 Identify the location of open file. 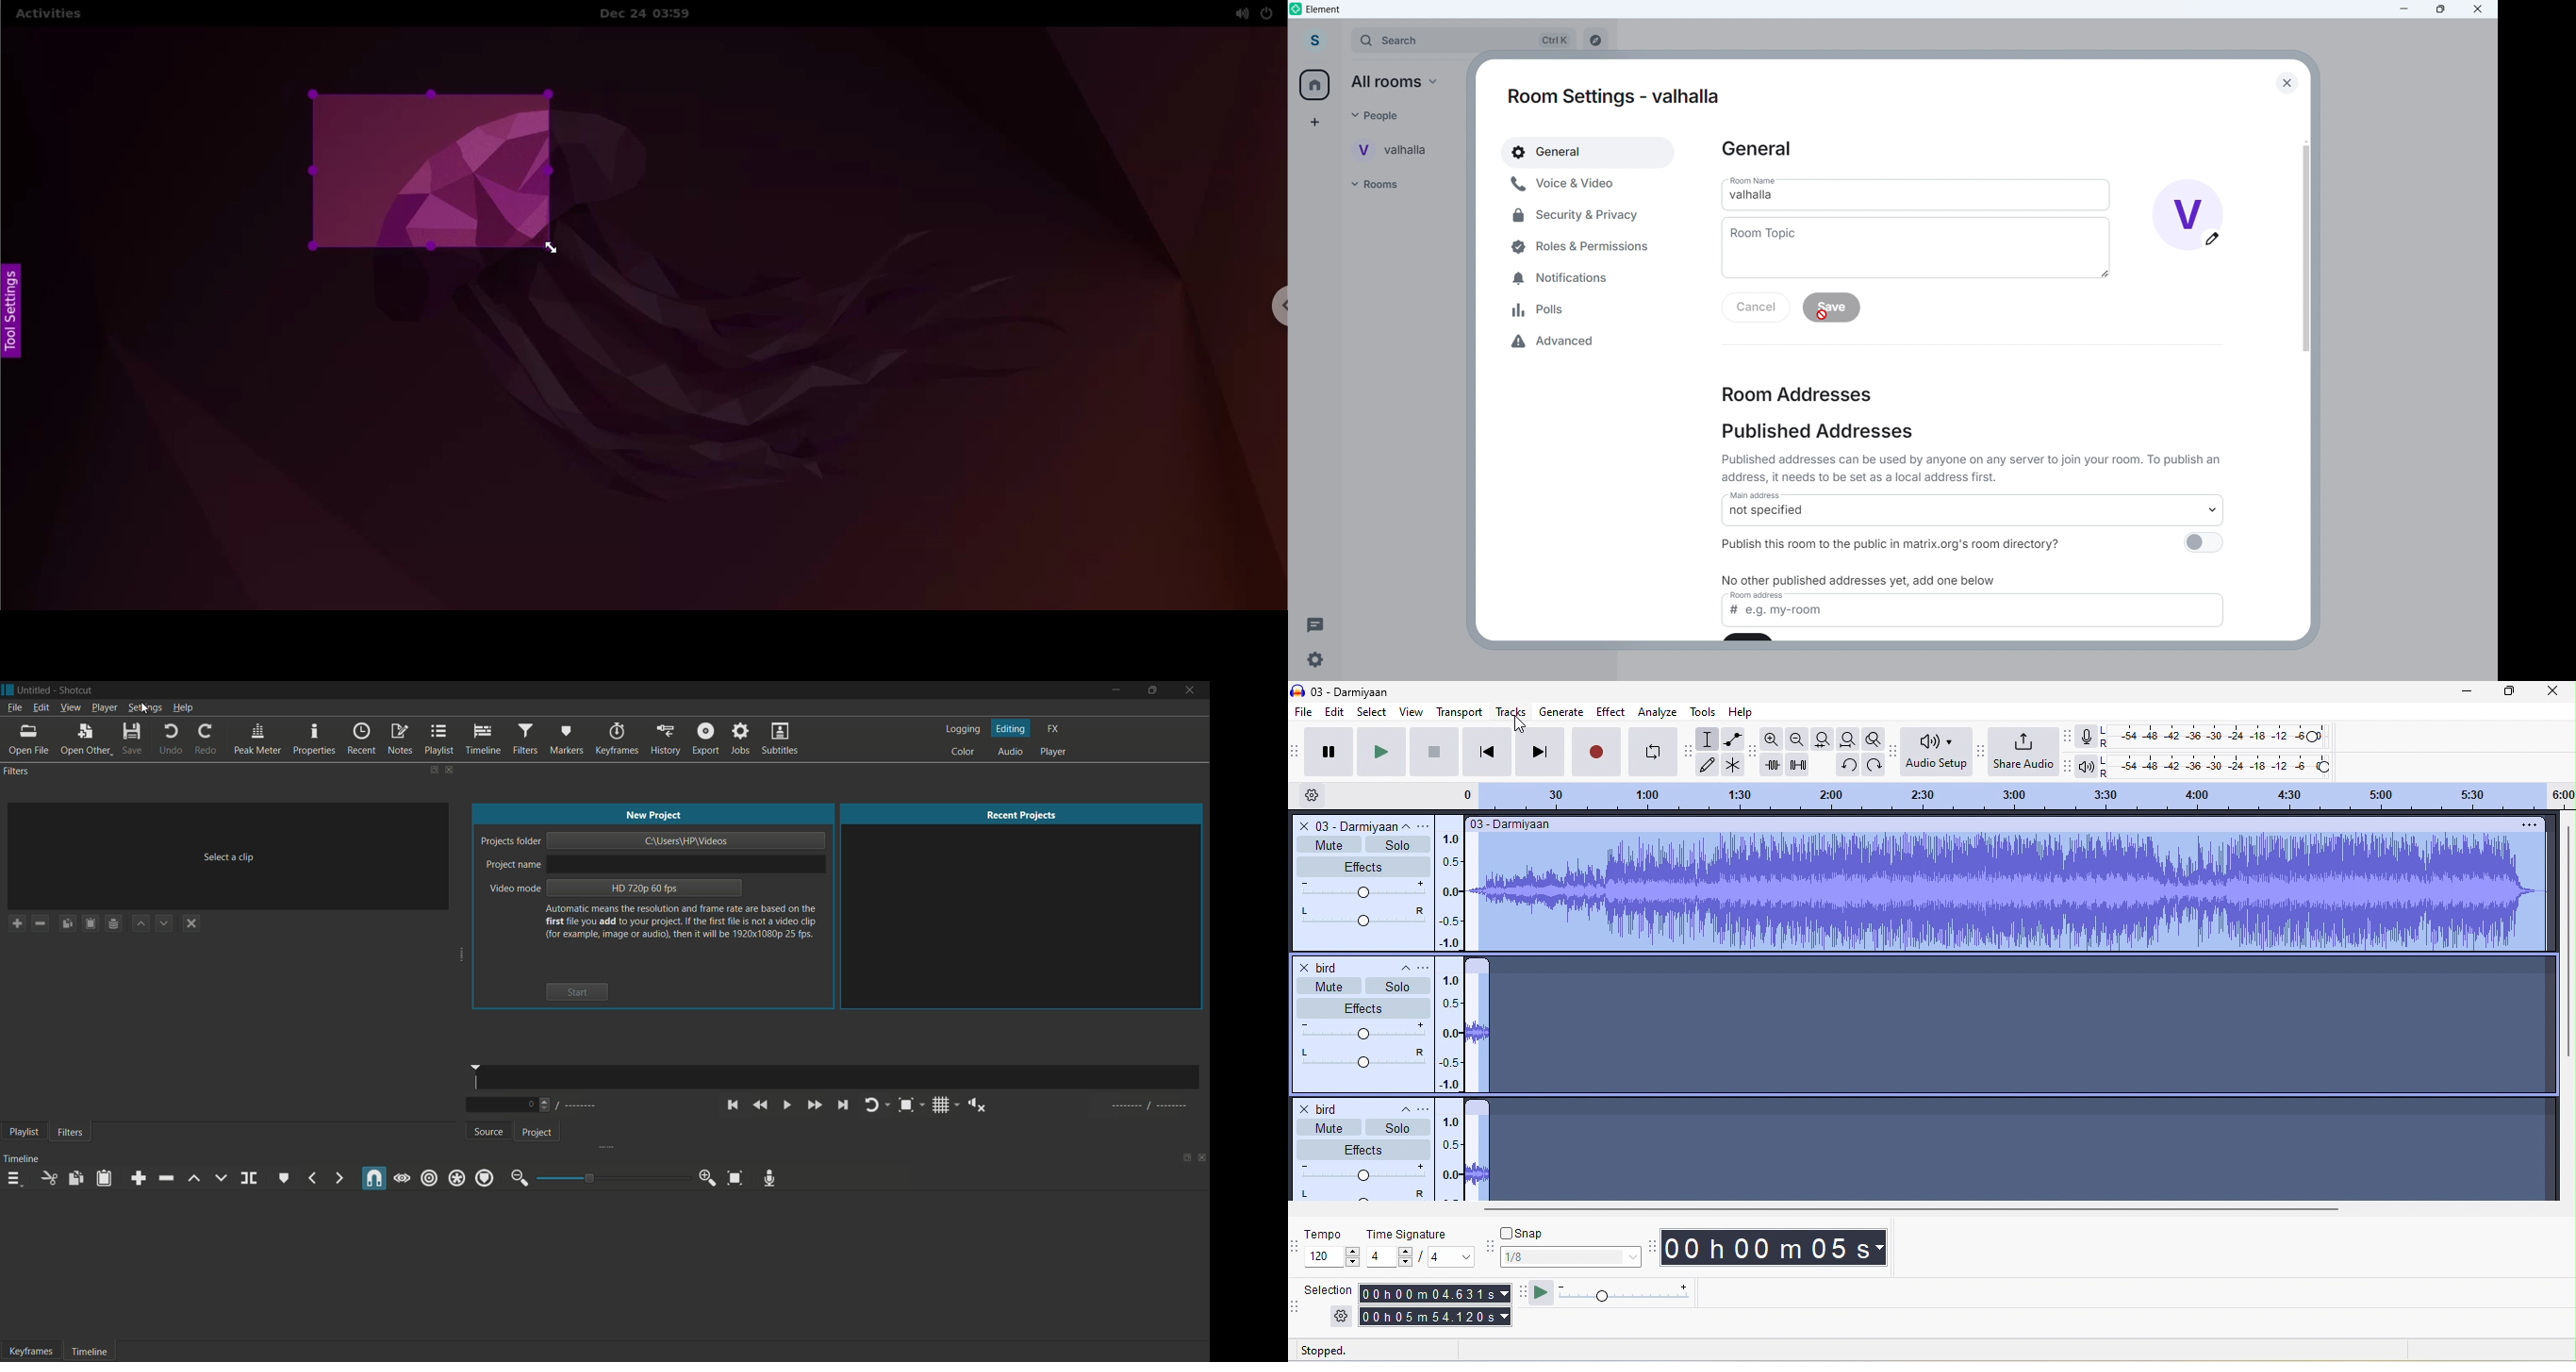
(28, 740).